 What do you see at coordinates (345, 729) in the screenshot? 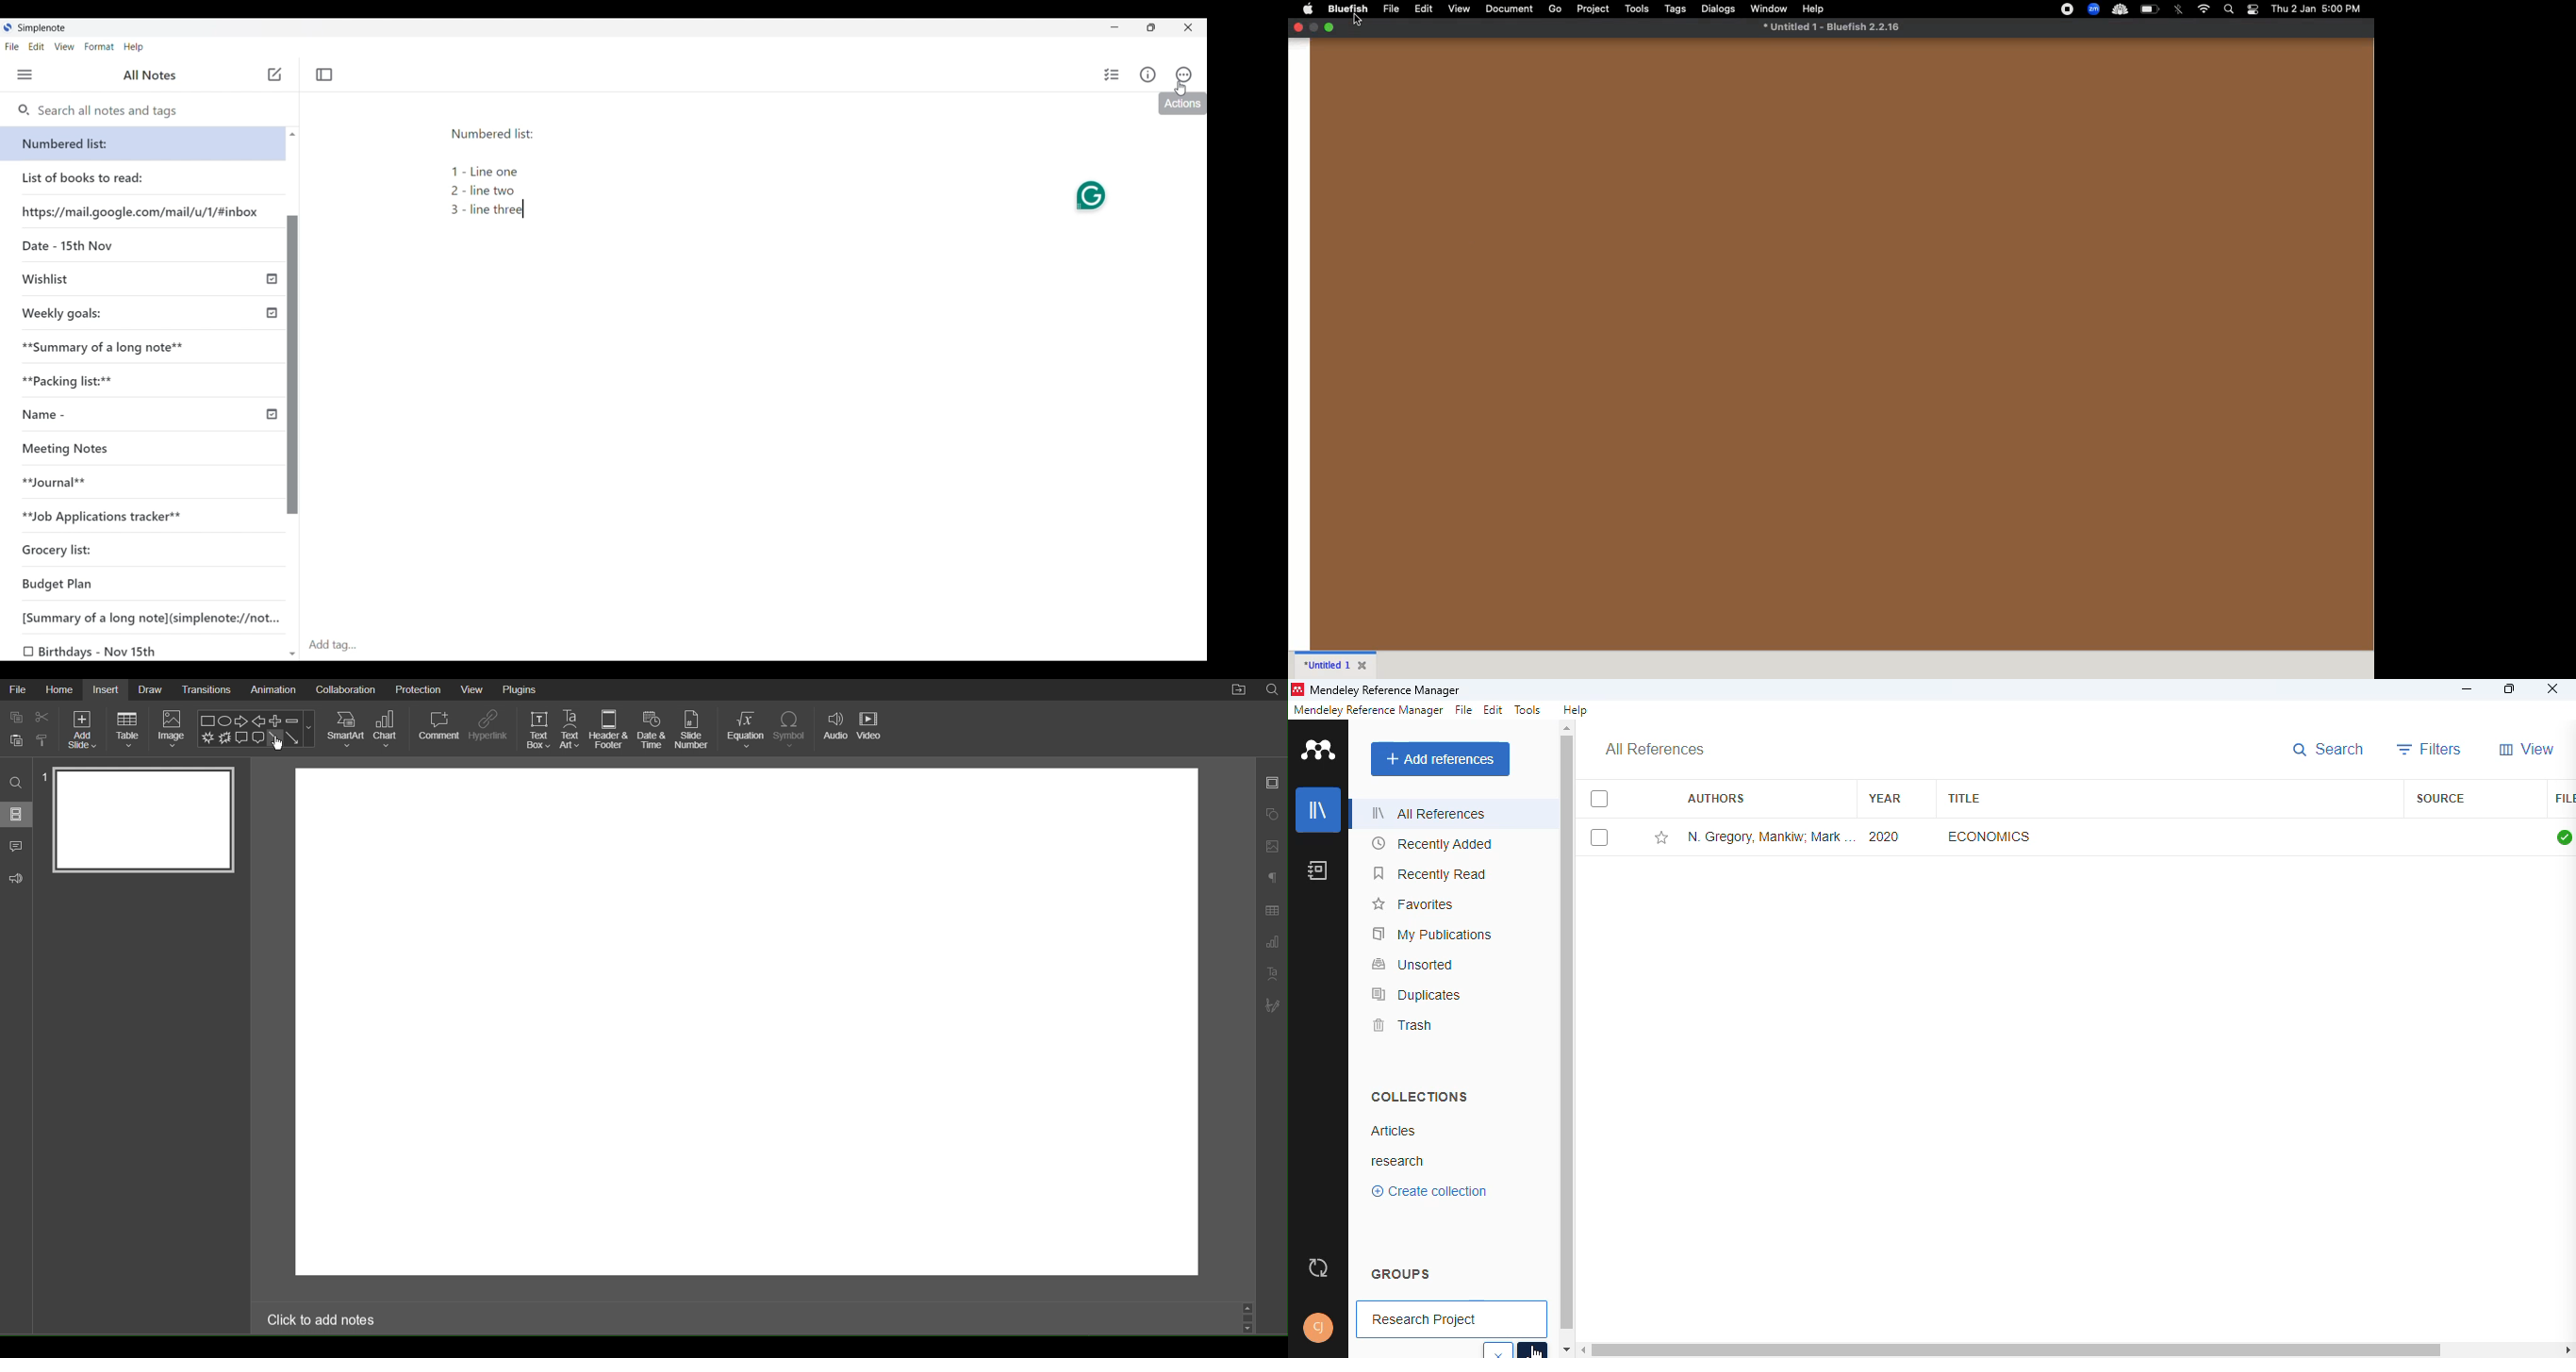
I see `SmartArt` at bounding box center [345, 729].